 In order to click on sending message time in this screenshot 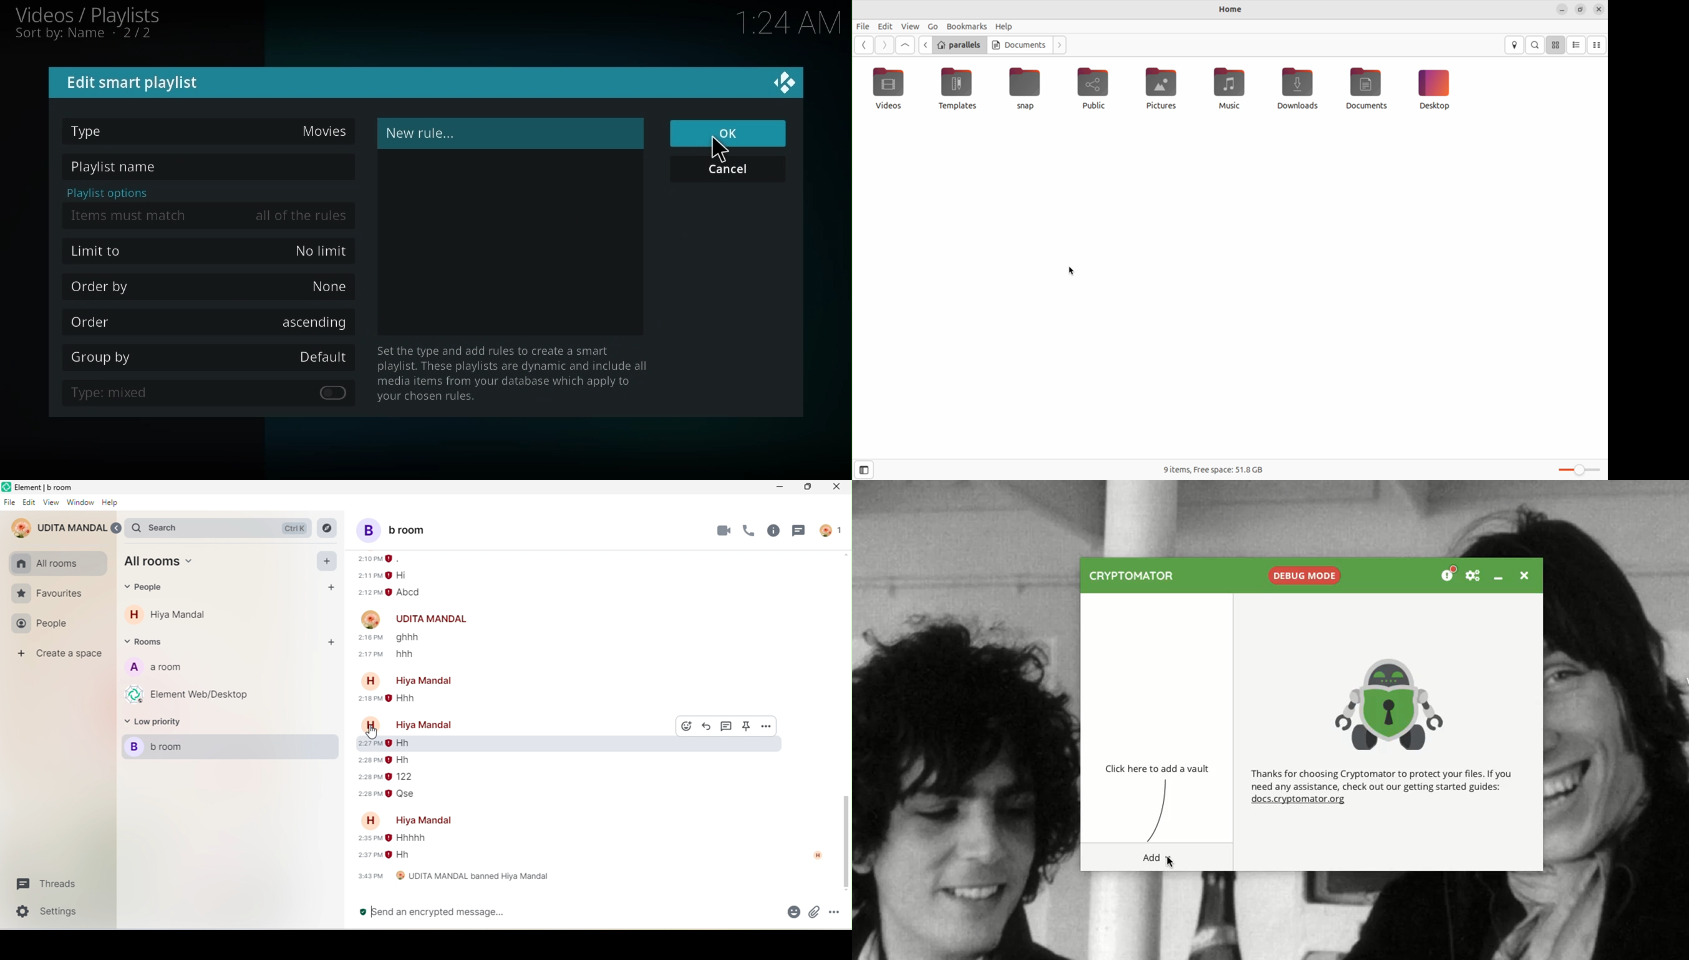, I will do `click(364, 762)`.